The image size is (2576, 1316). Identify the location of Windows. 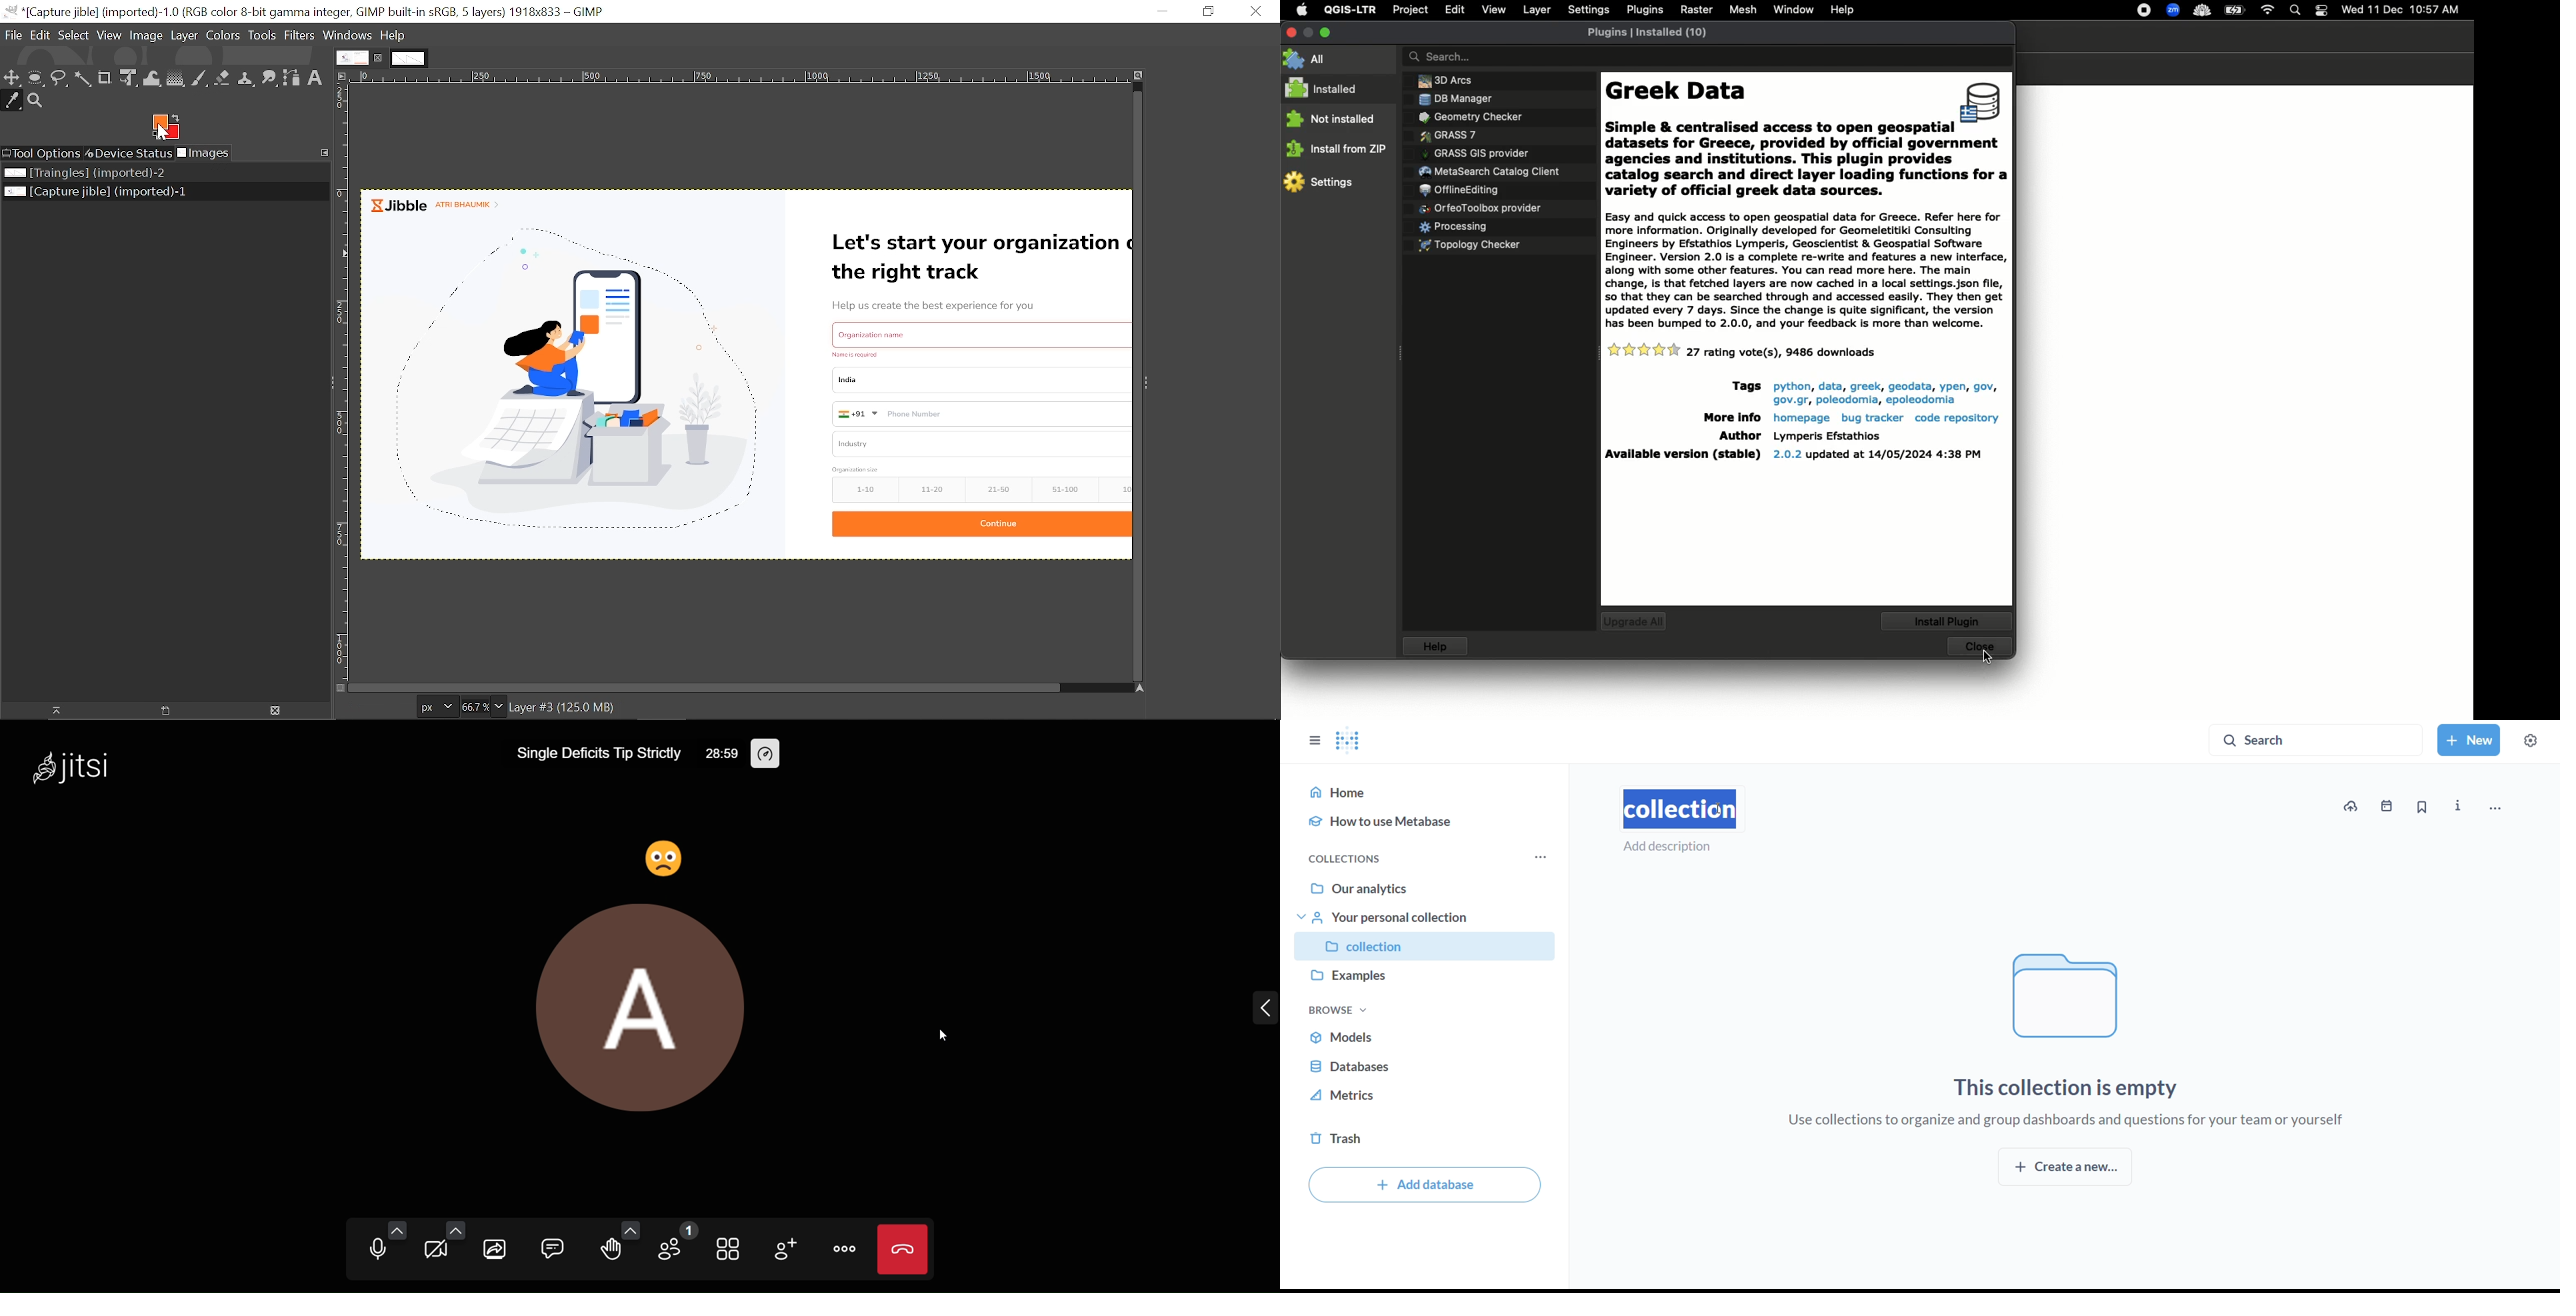
(348, 36).